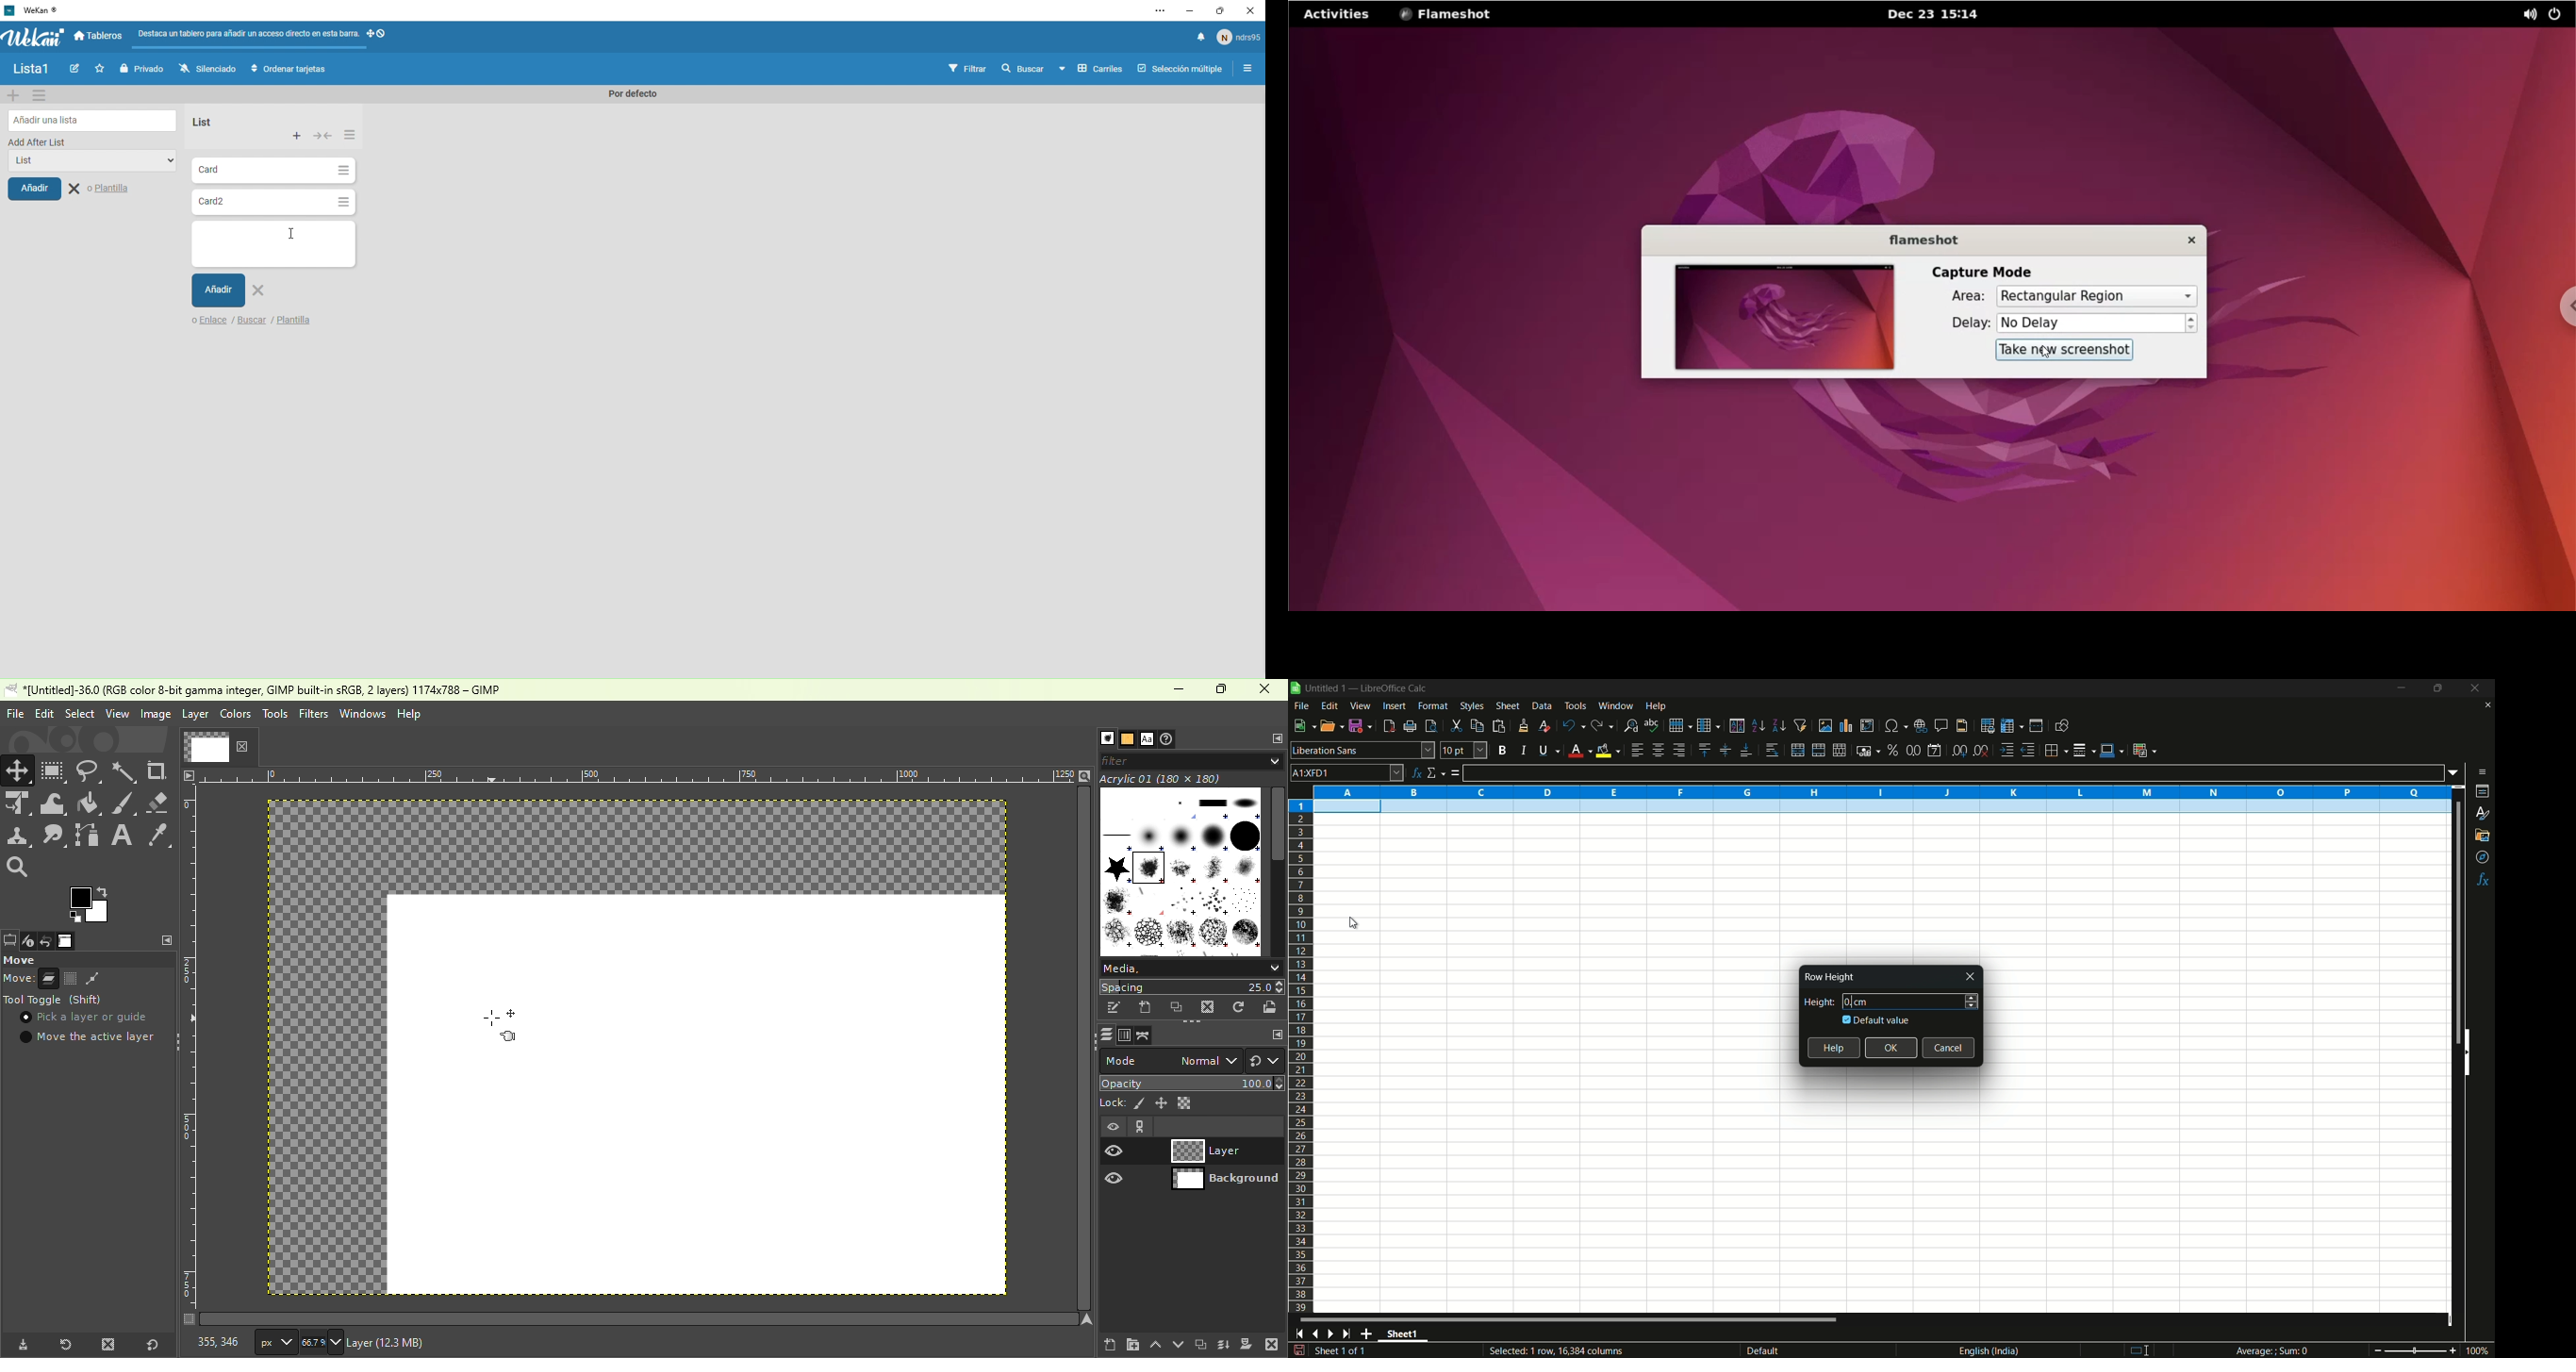 This screenshot has width=2576, height=1372. What do you see at coordinates (1817, 750) in the screenshot?
I see `merge and center` at bounding box center [1817, 750].